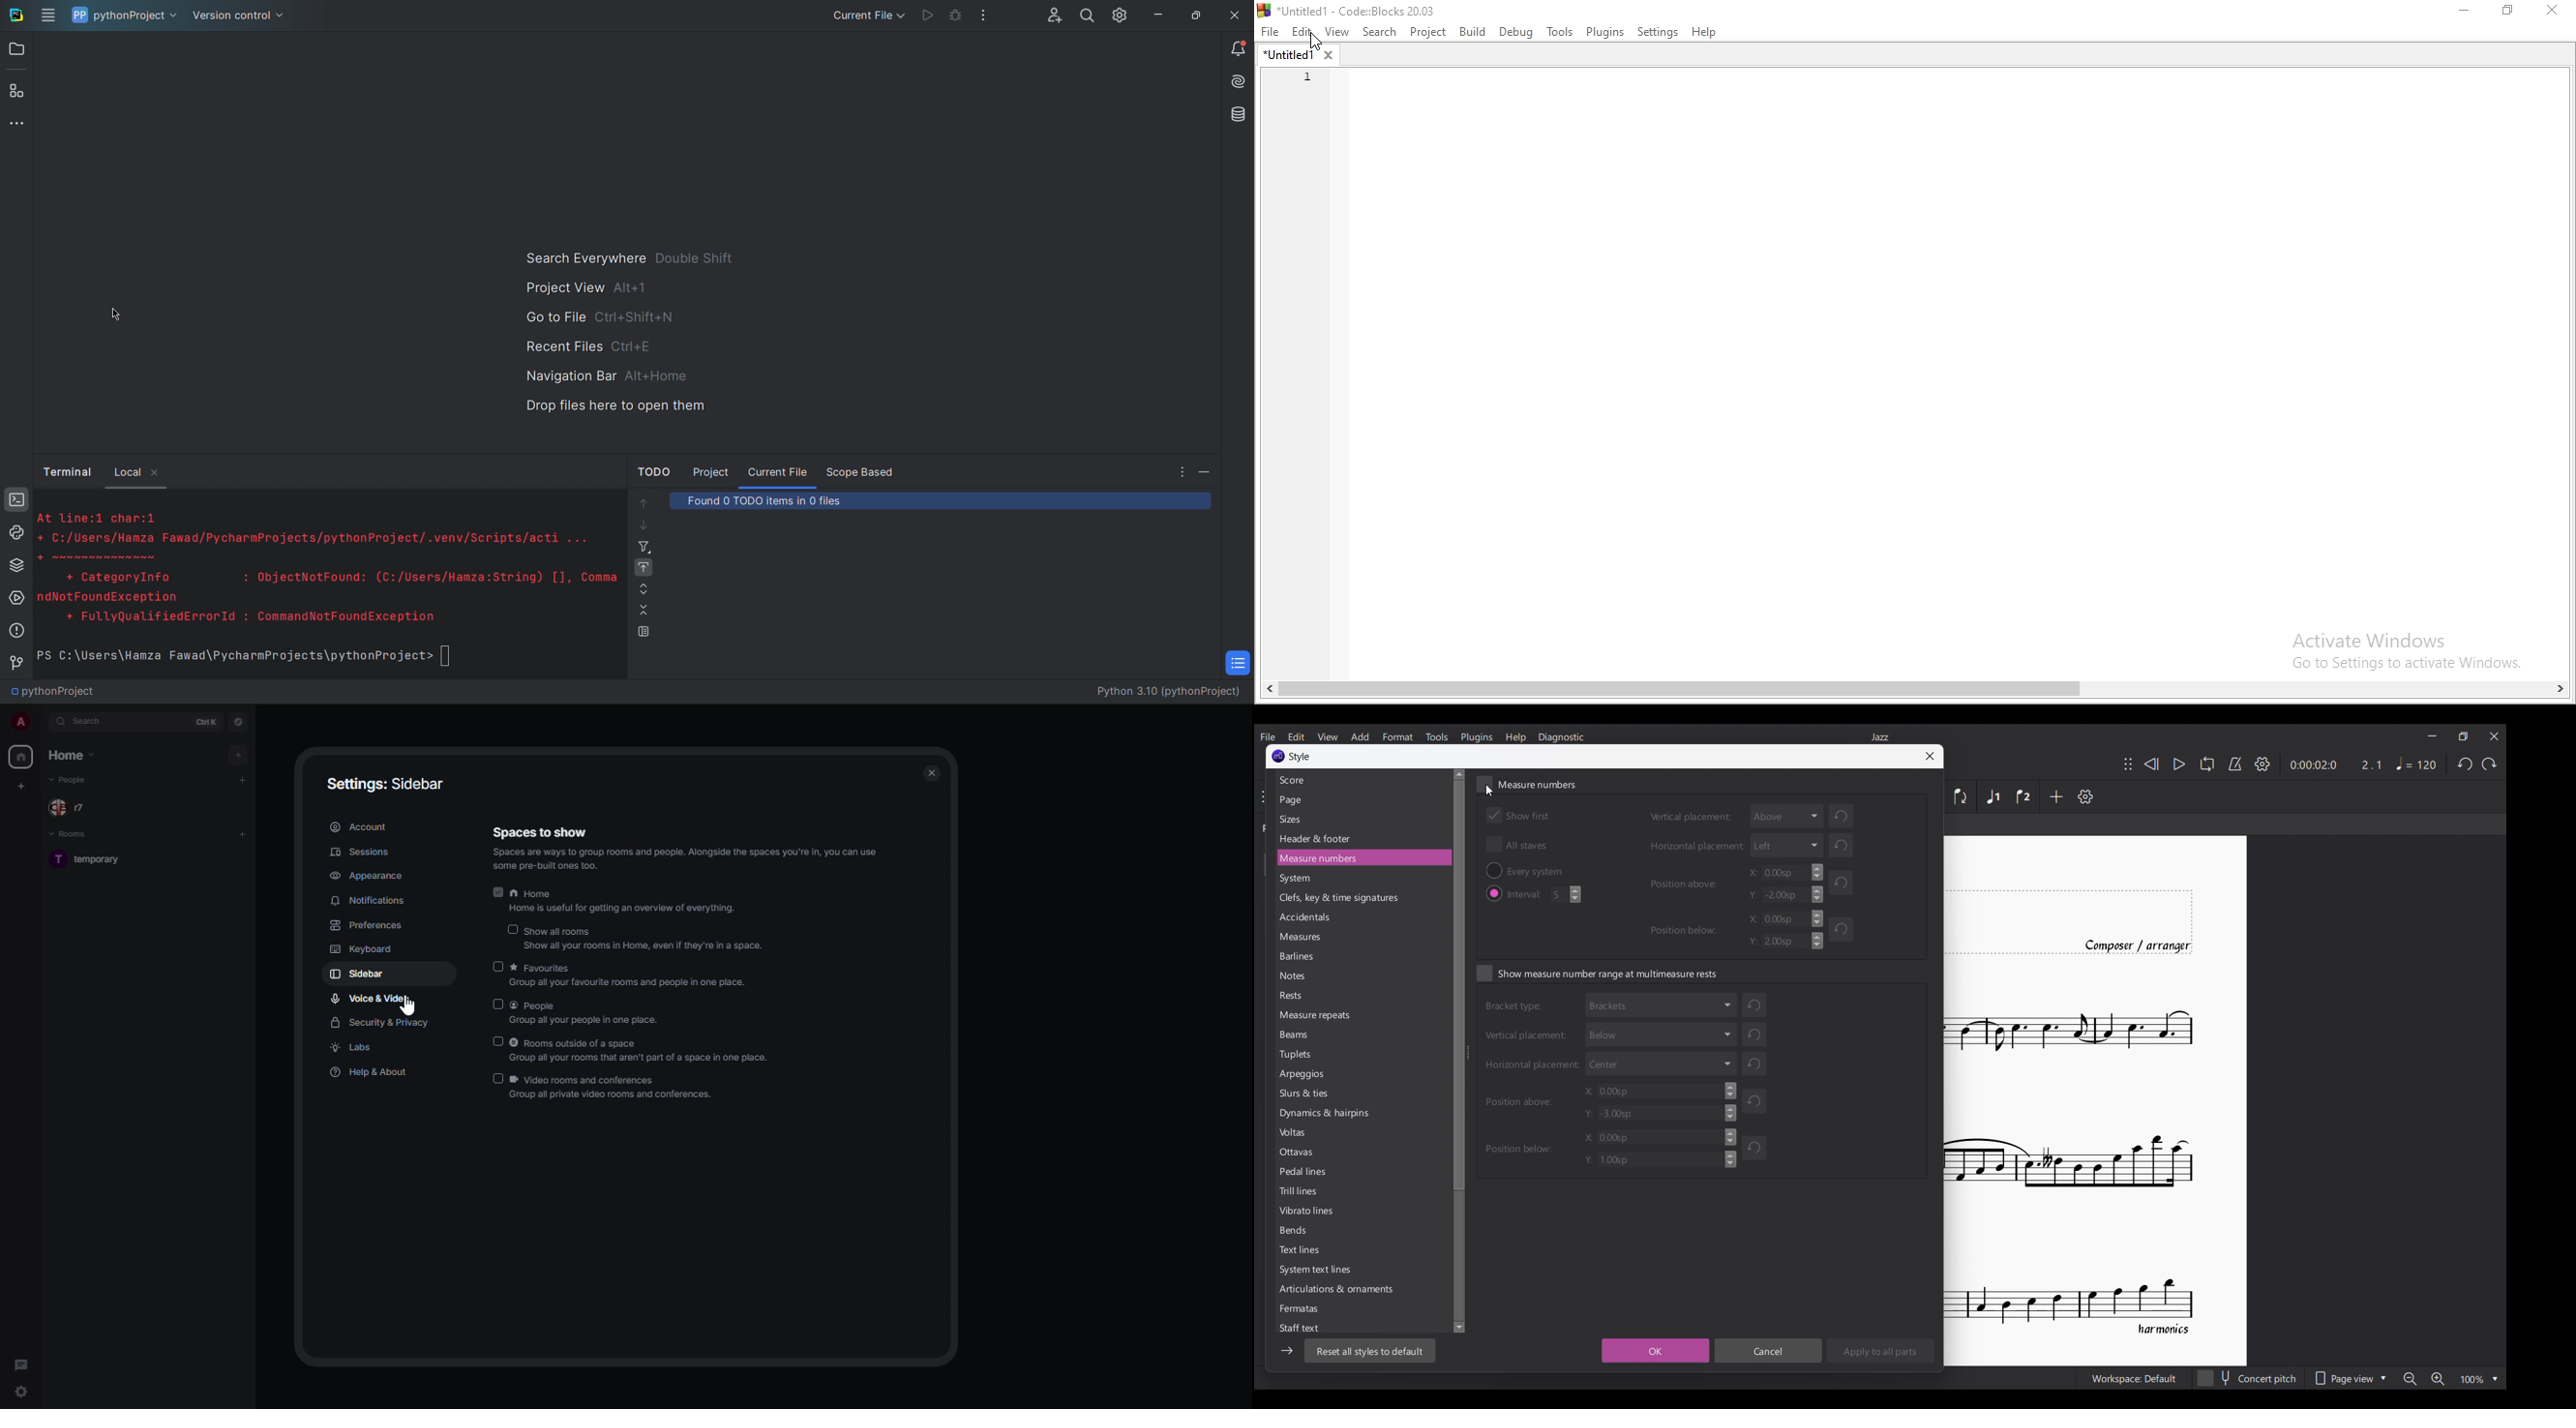  I want to click on video rooms and conferences, so click(616, 1089).